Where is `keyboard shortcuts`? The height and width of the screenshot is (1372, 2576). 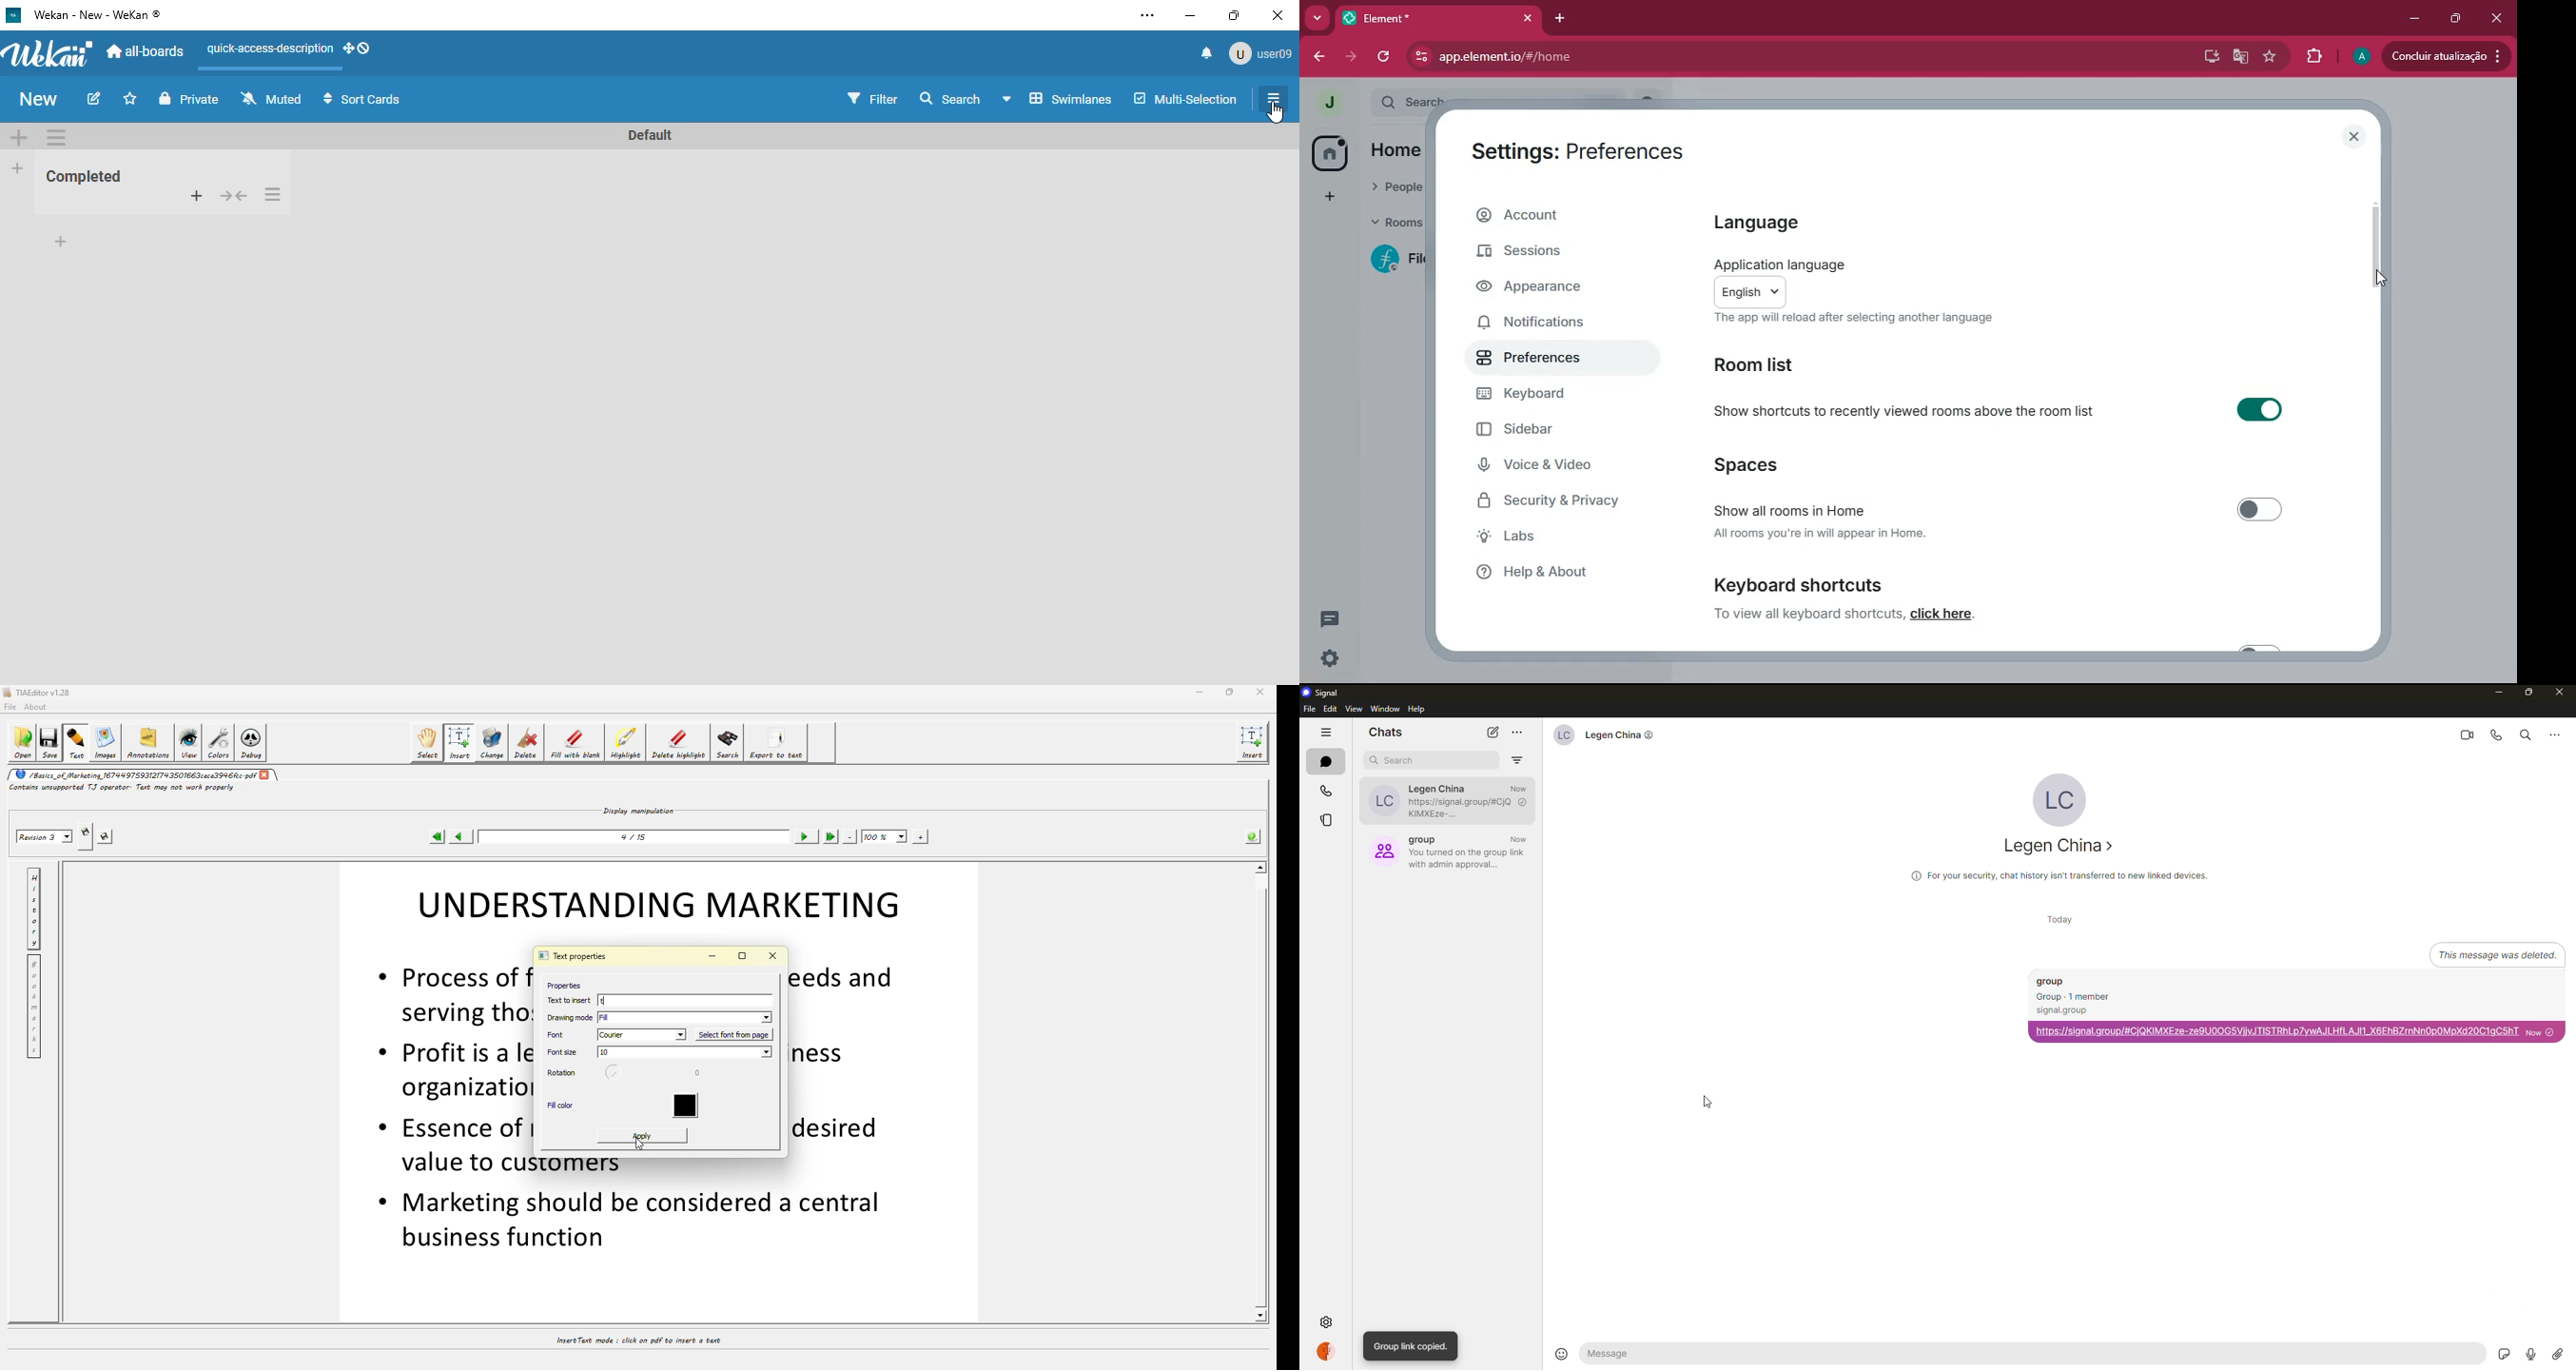 keyboard shortcuts is located at coordinates (1800, 581).